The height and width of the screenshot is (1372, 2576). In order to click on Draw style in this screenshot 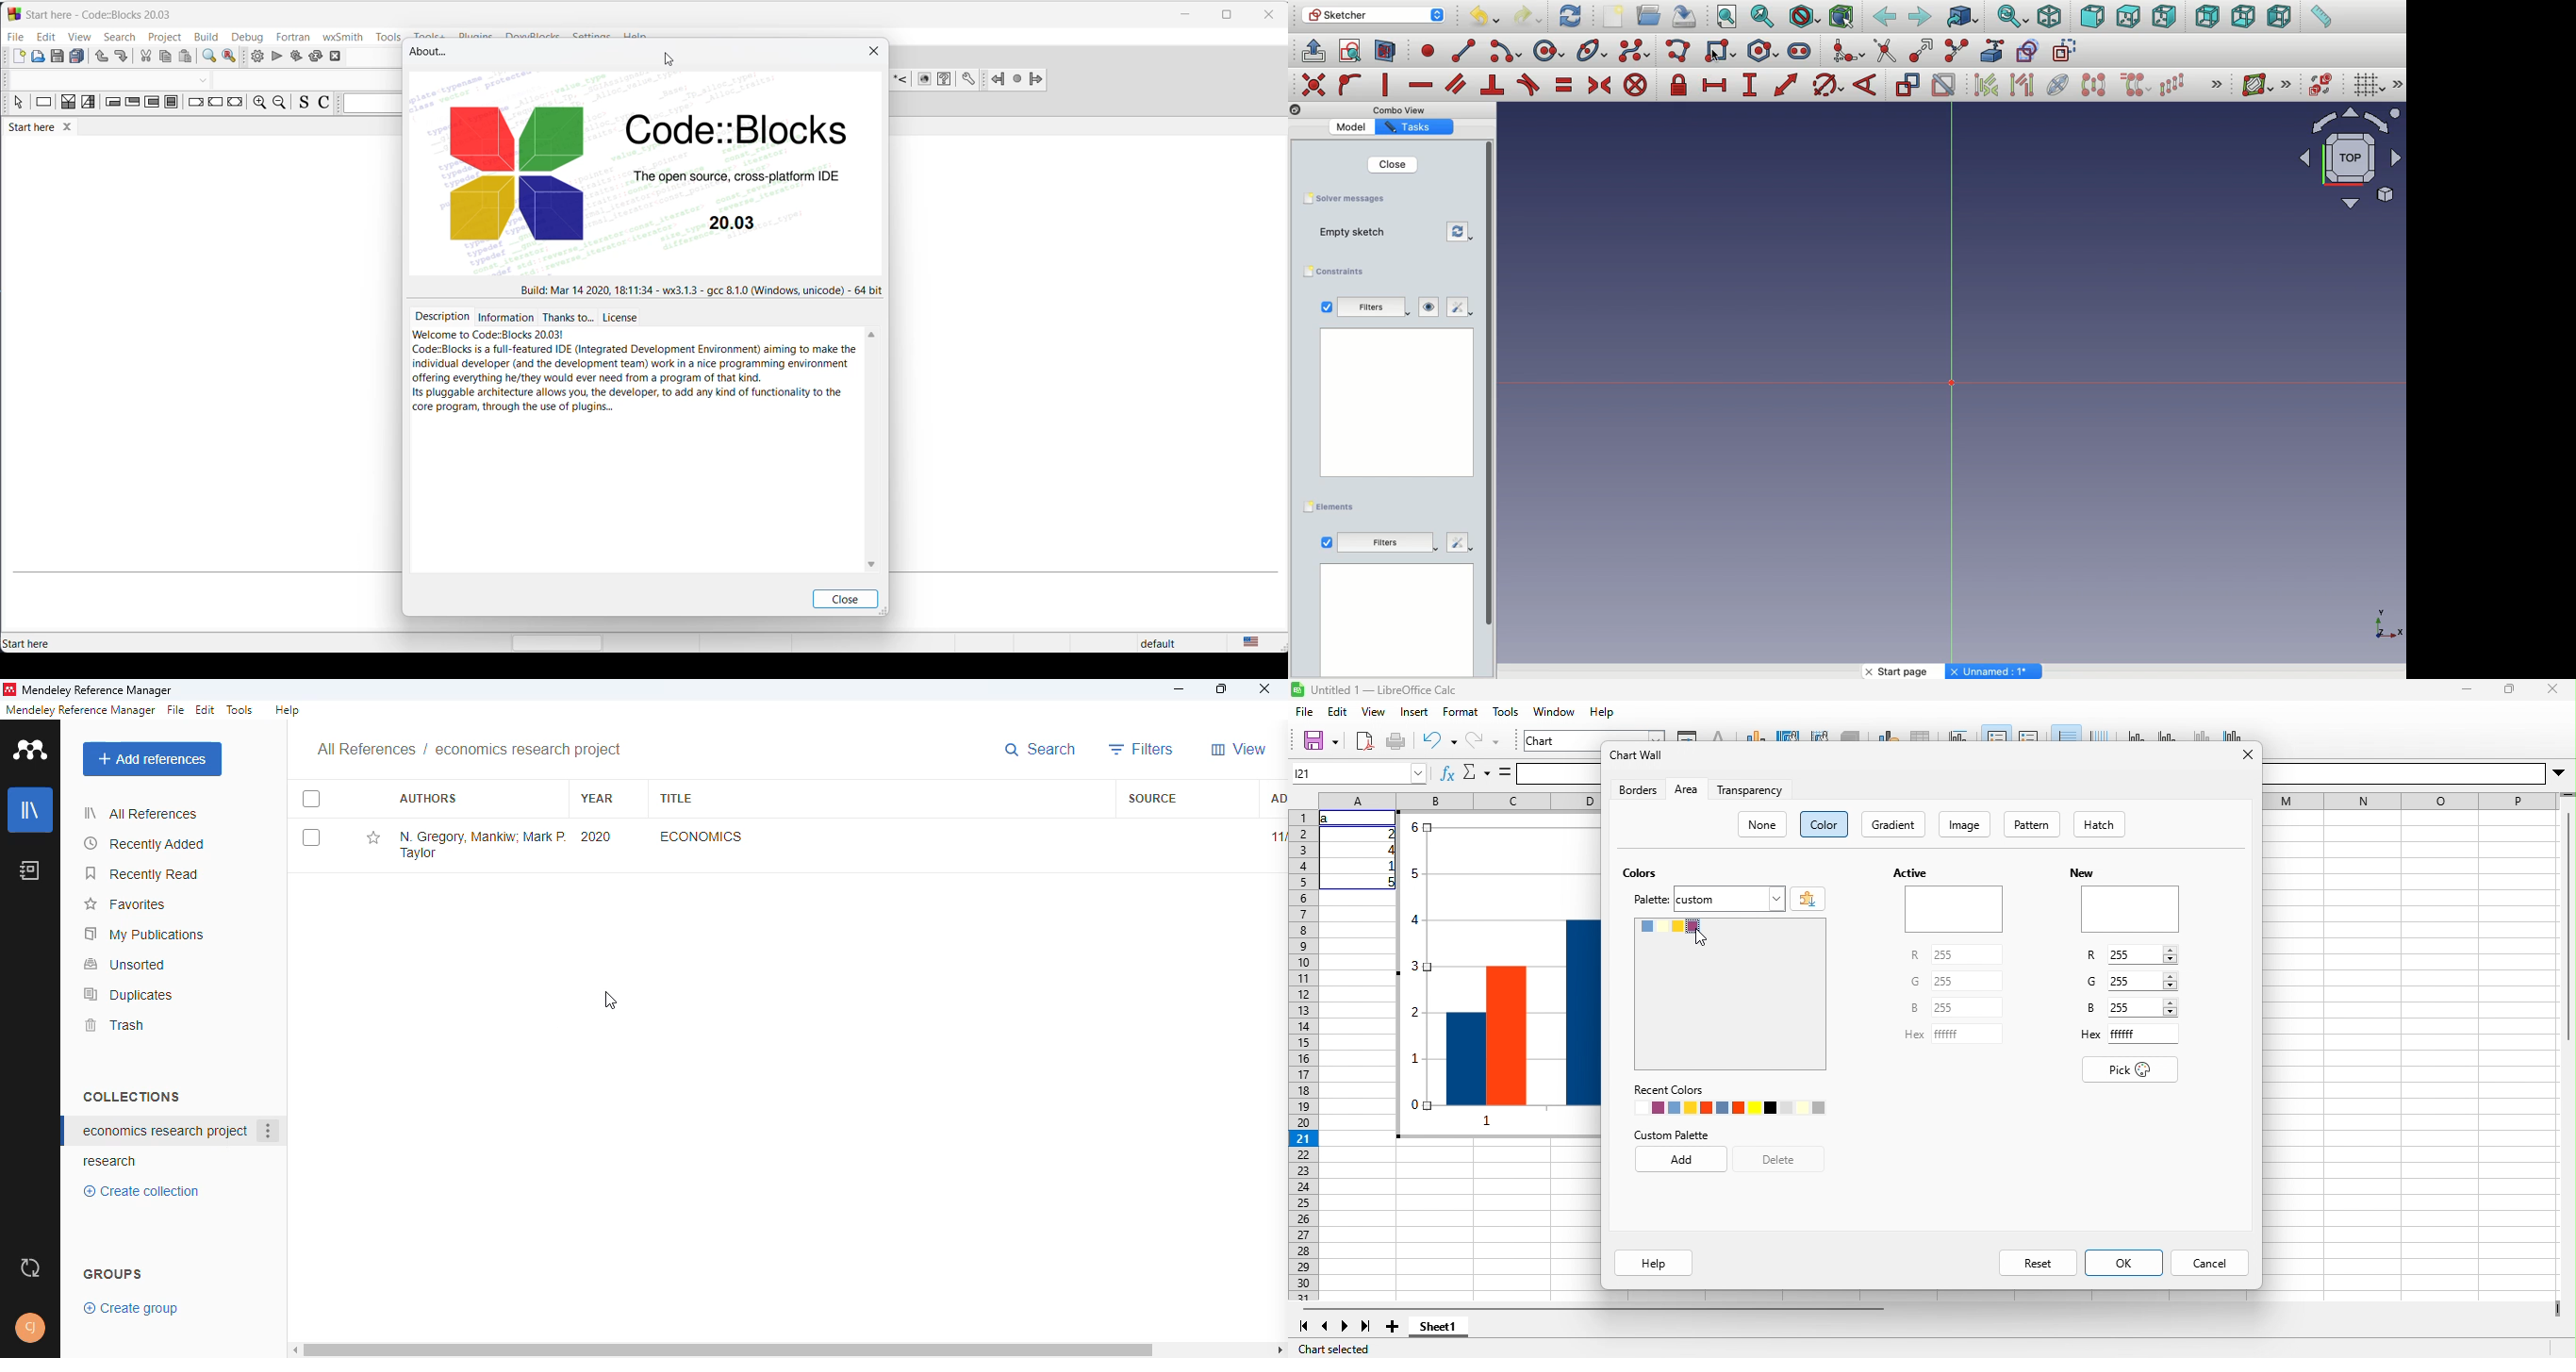, I will do `click(1804, 17)`.